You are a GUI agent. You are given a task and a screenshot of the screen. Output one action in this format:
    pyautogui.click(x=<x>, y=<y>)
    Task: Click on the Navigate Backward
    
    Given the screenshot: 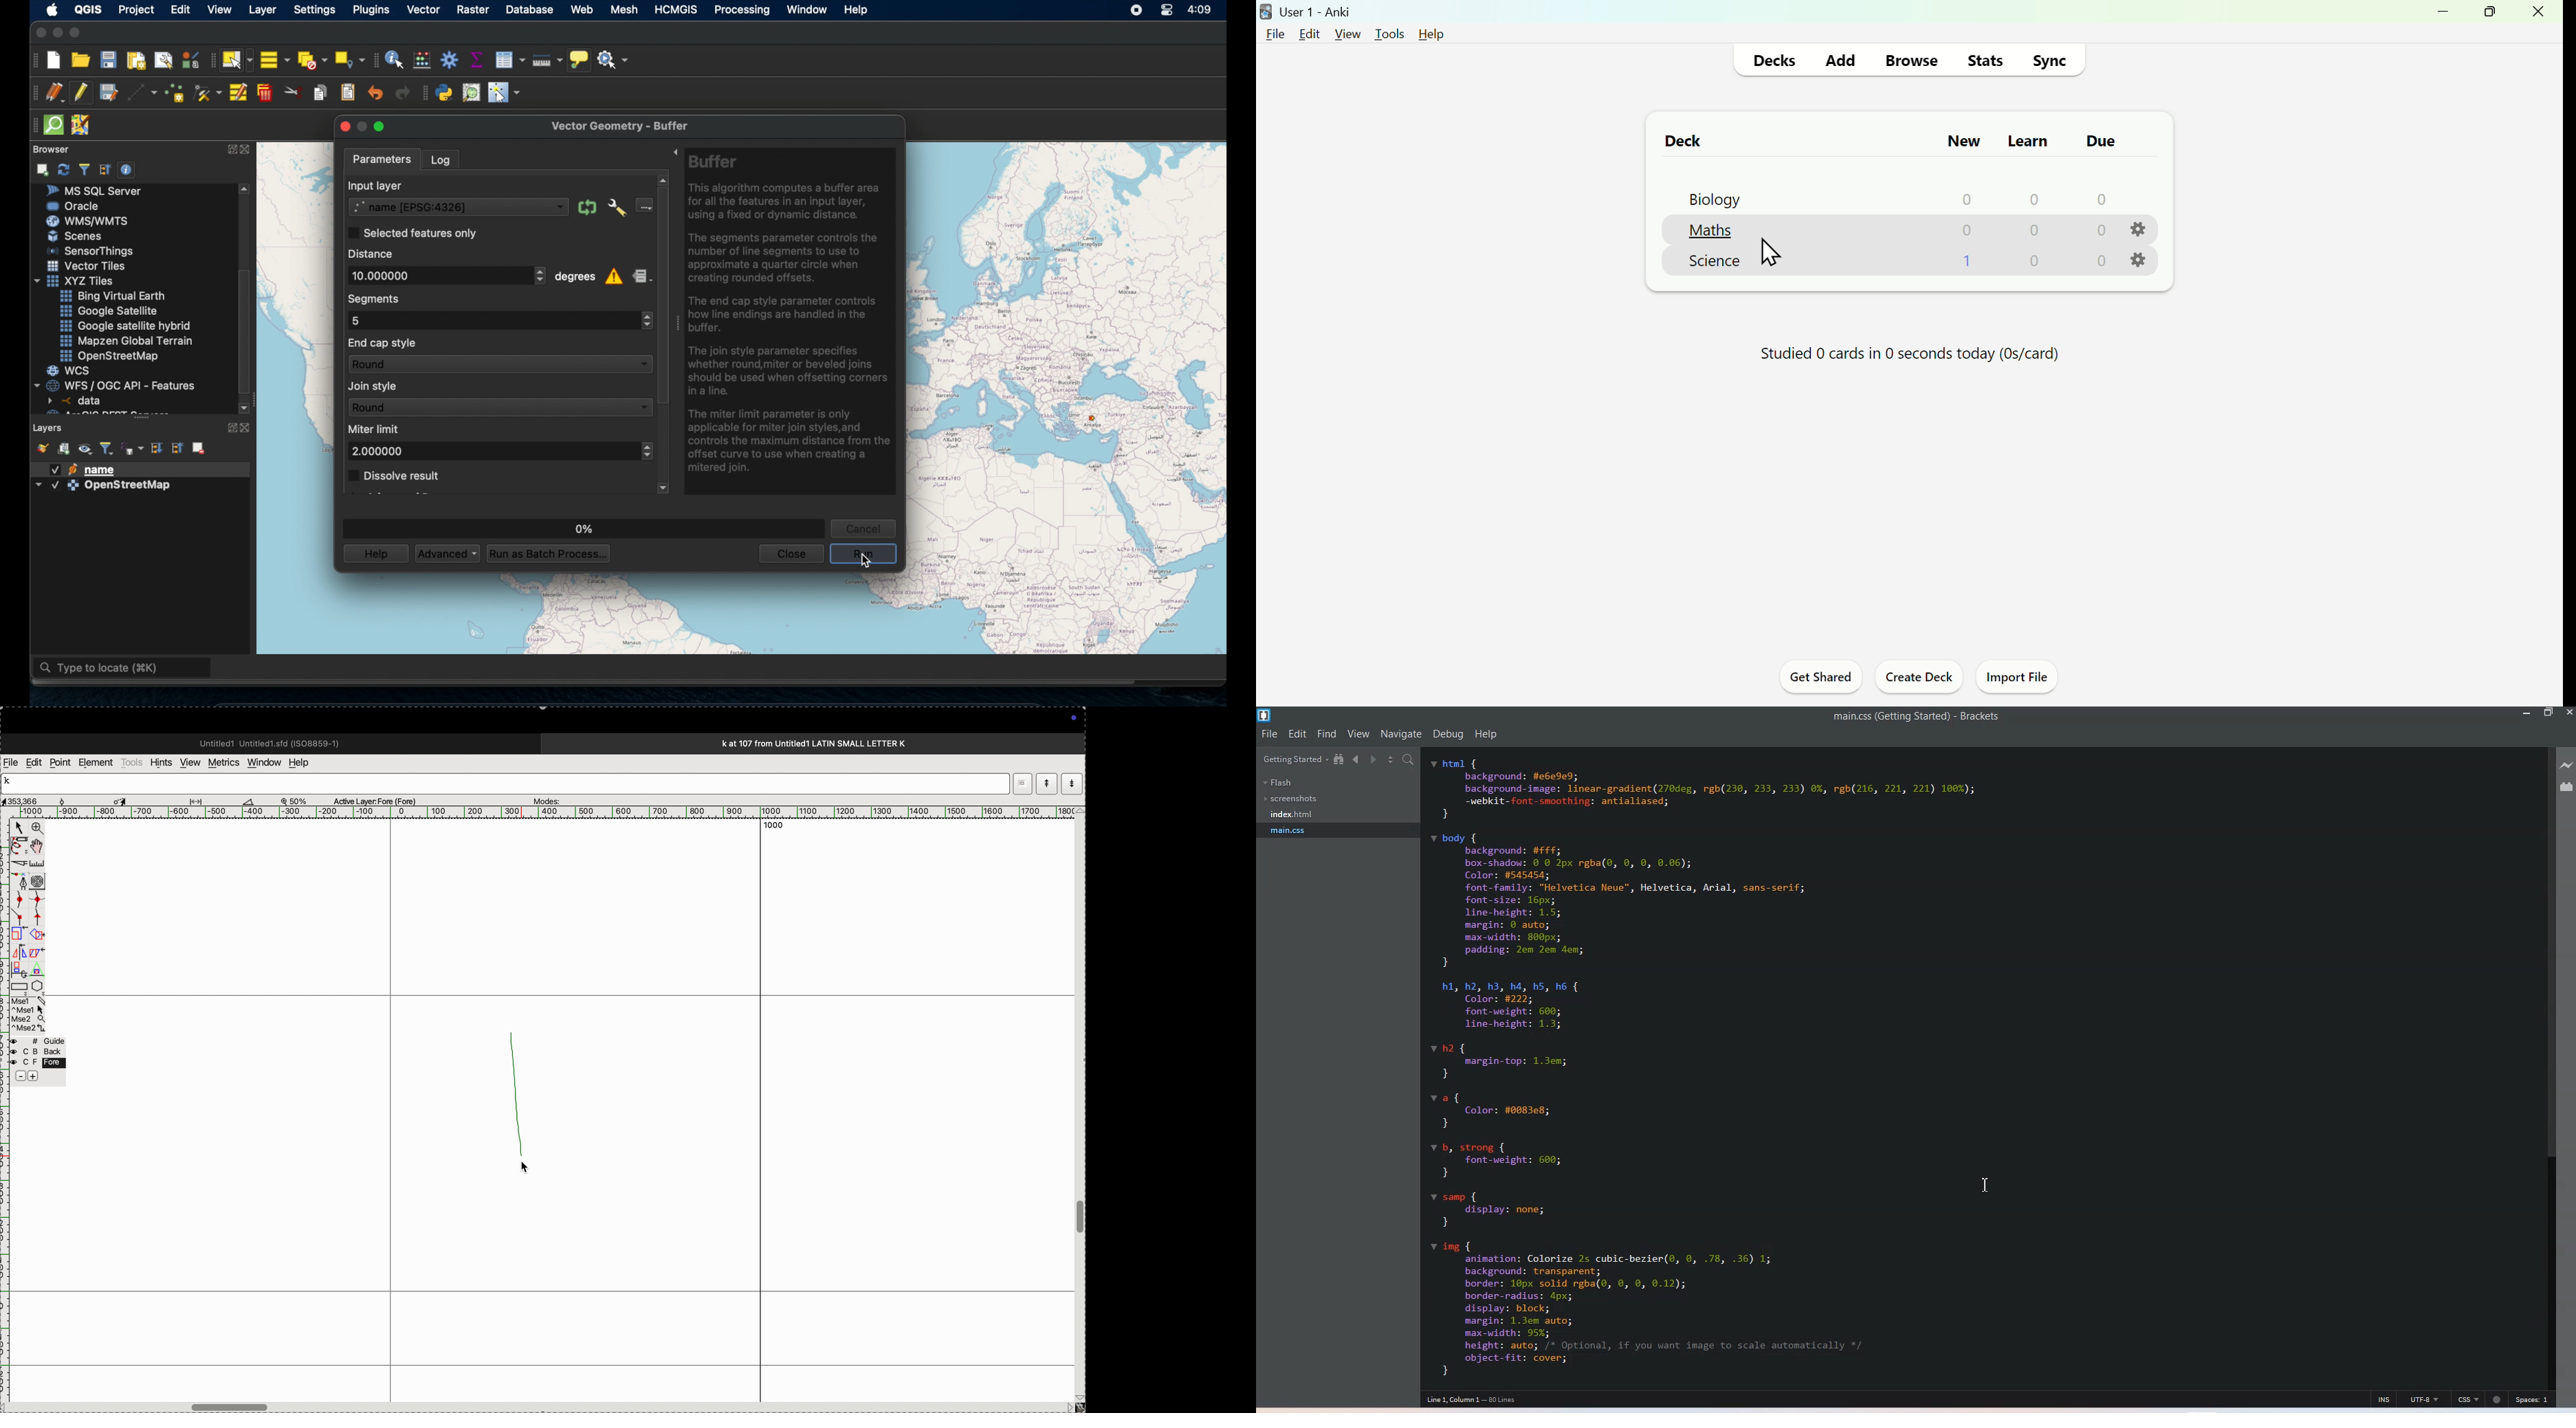 What is the action you would take?
    pyautogui.click(x=1358, y=759)
    